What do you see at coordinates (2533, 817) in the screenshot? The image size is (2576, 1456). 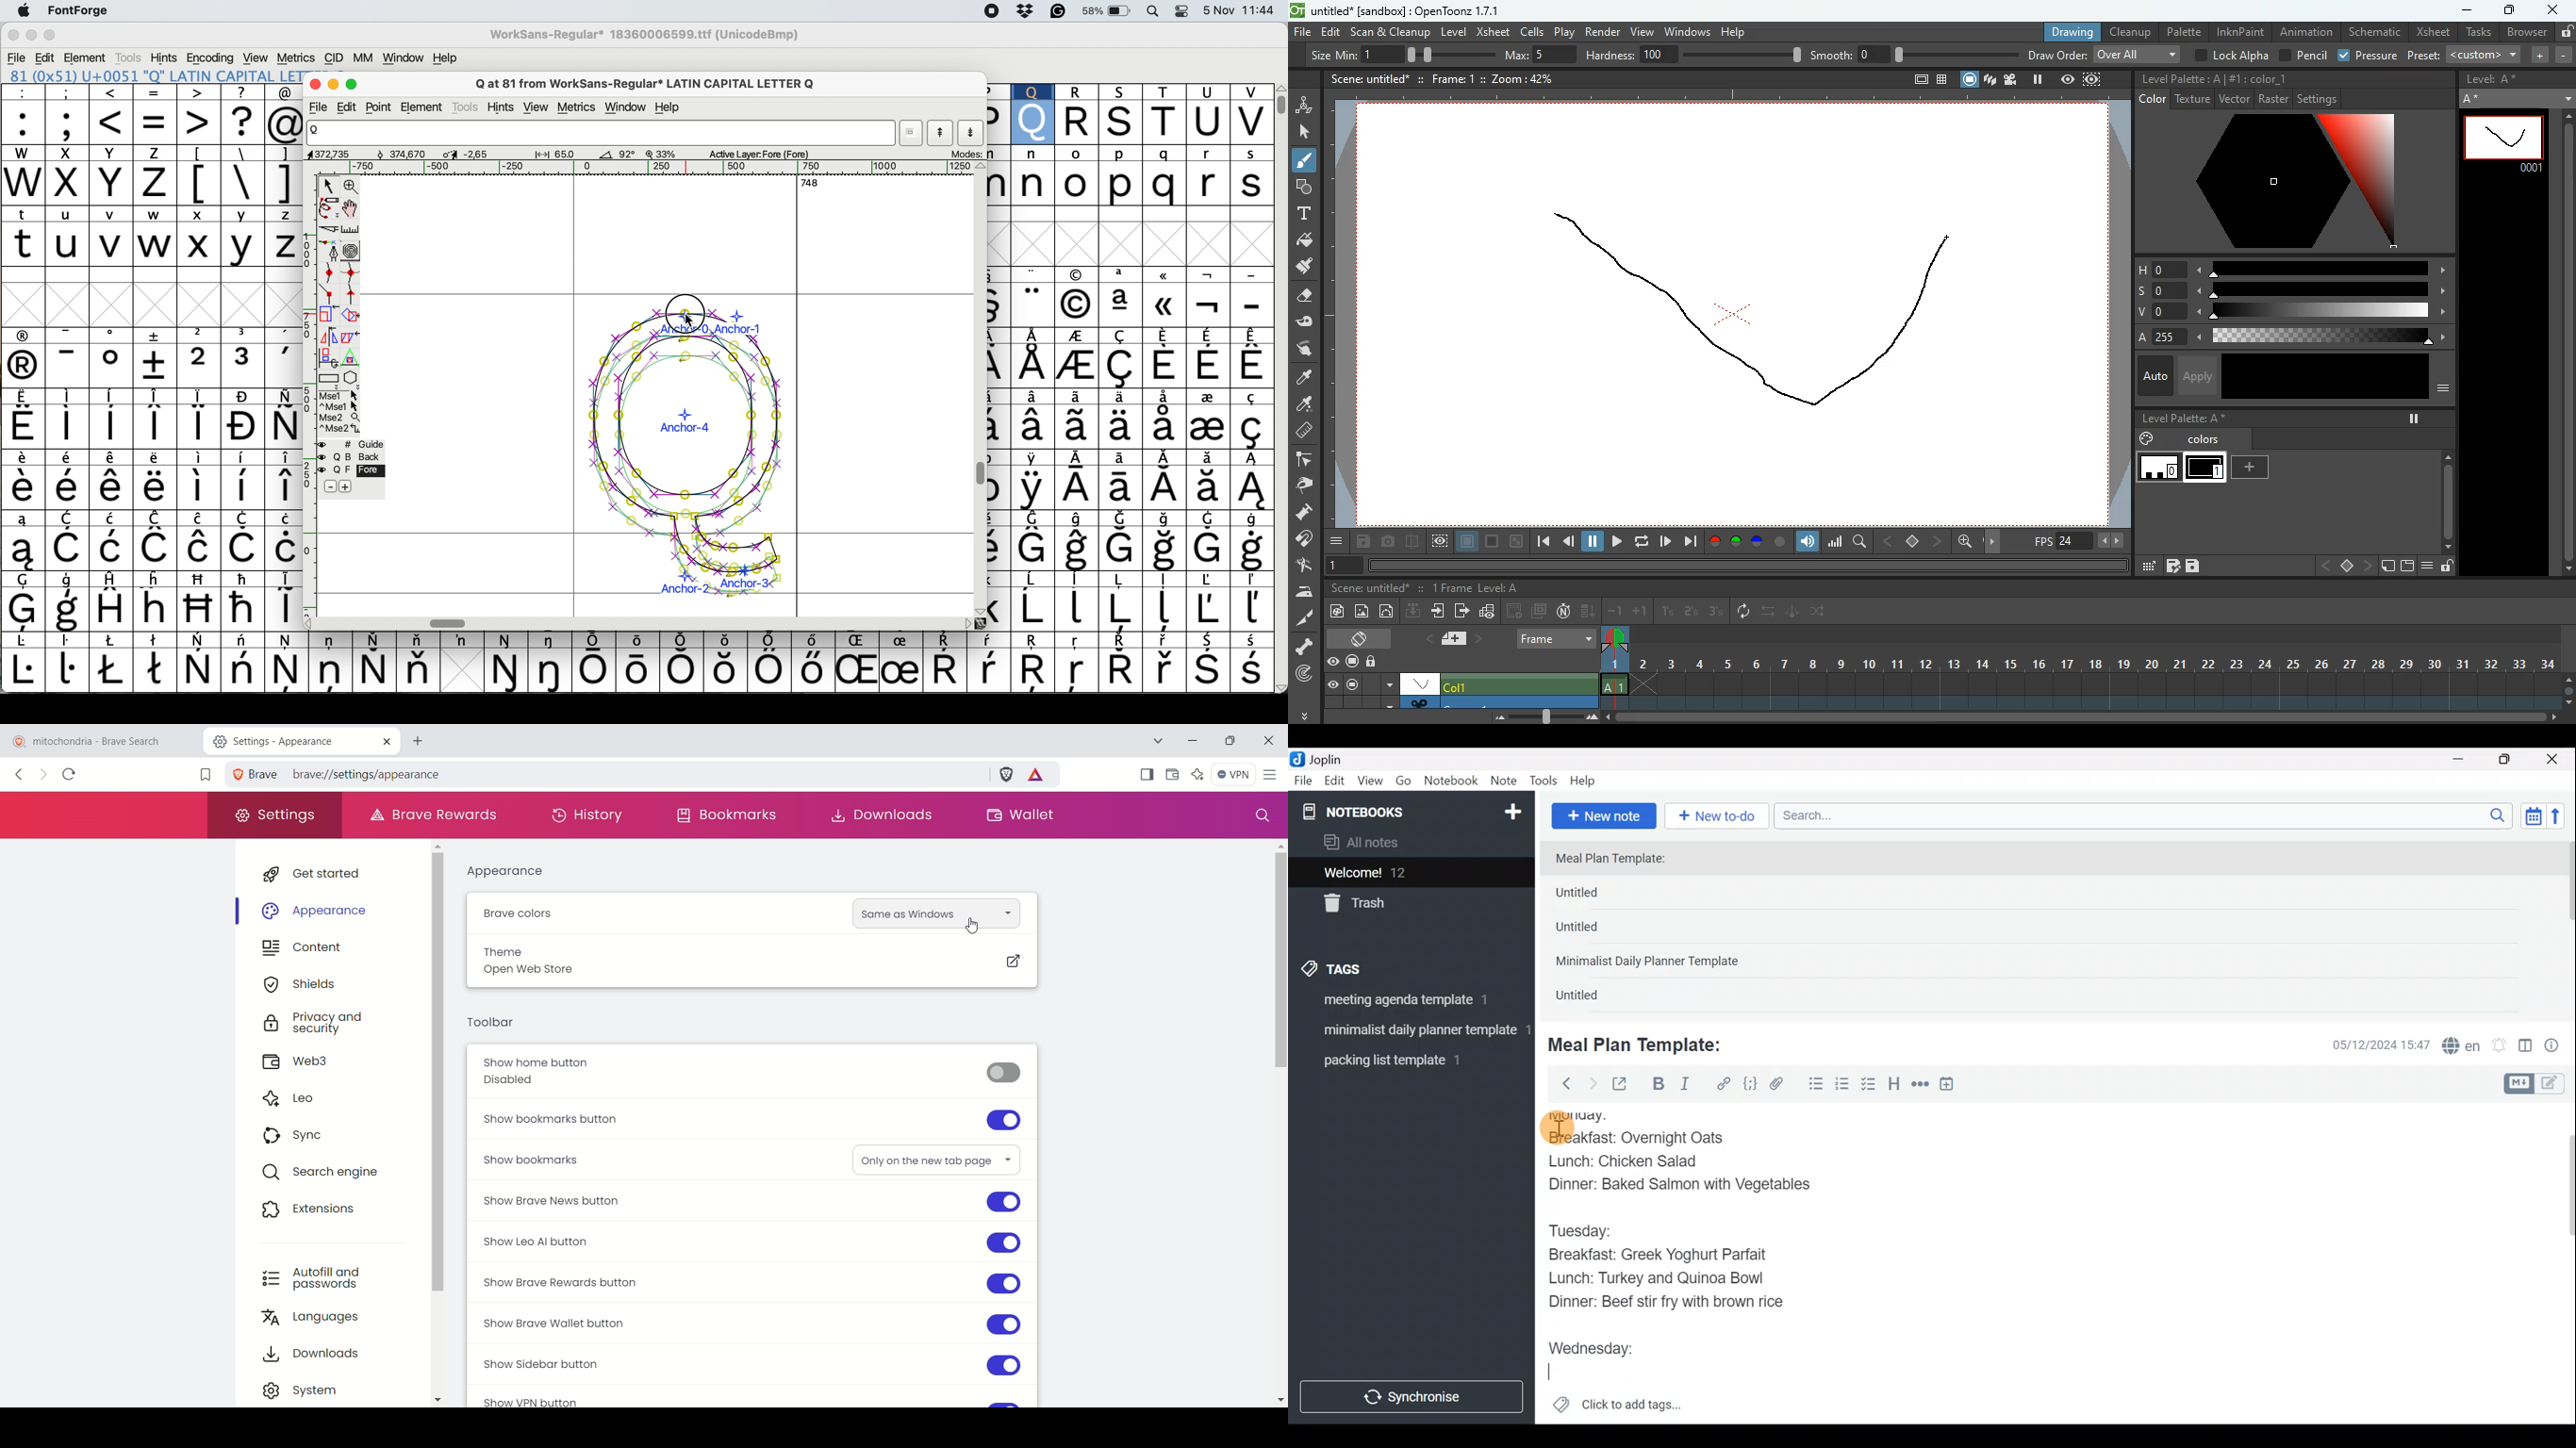 I see `Toggle sort order` at bounding box center [2533, 817].